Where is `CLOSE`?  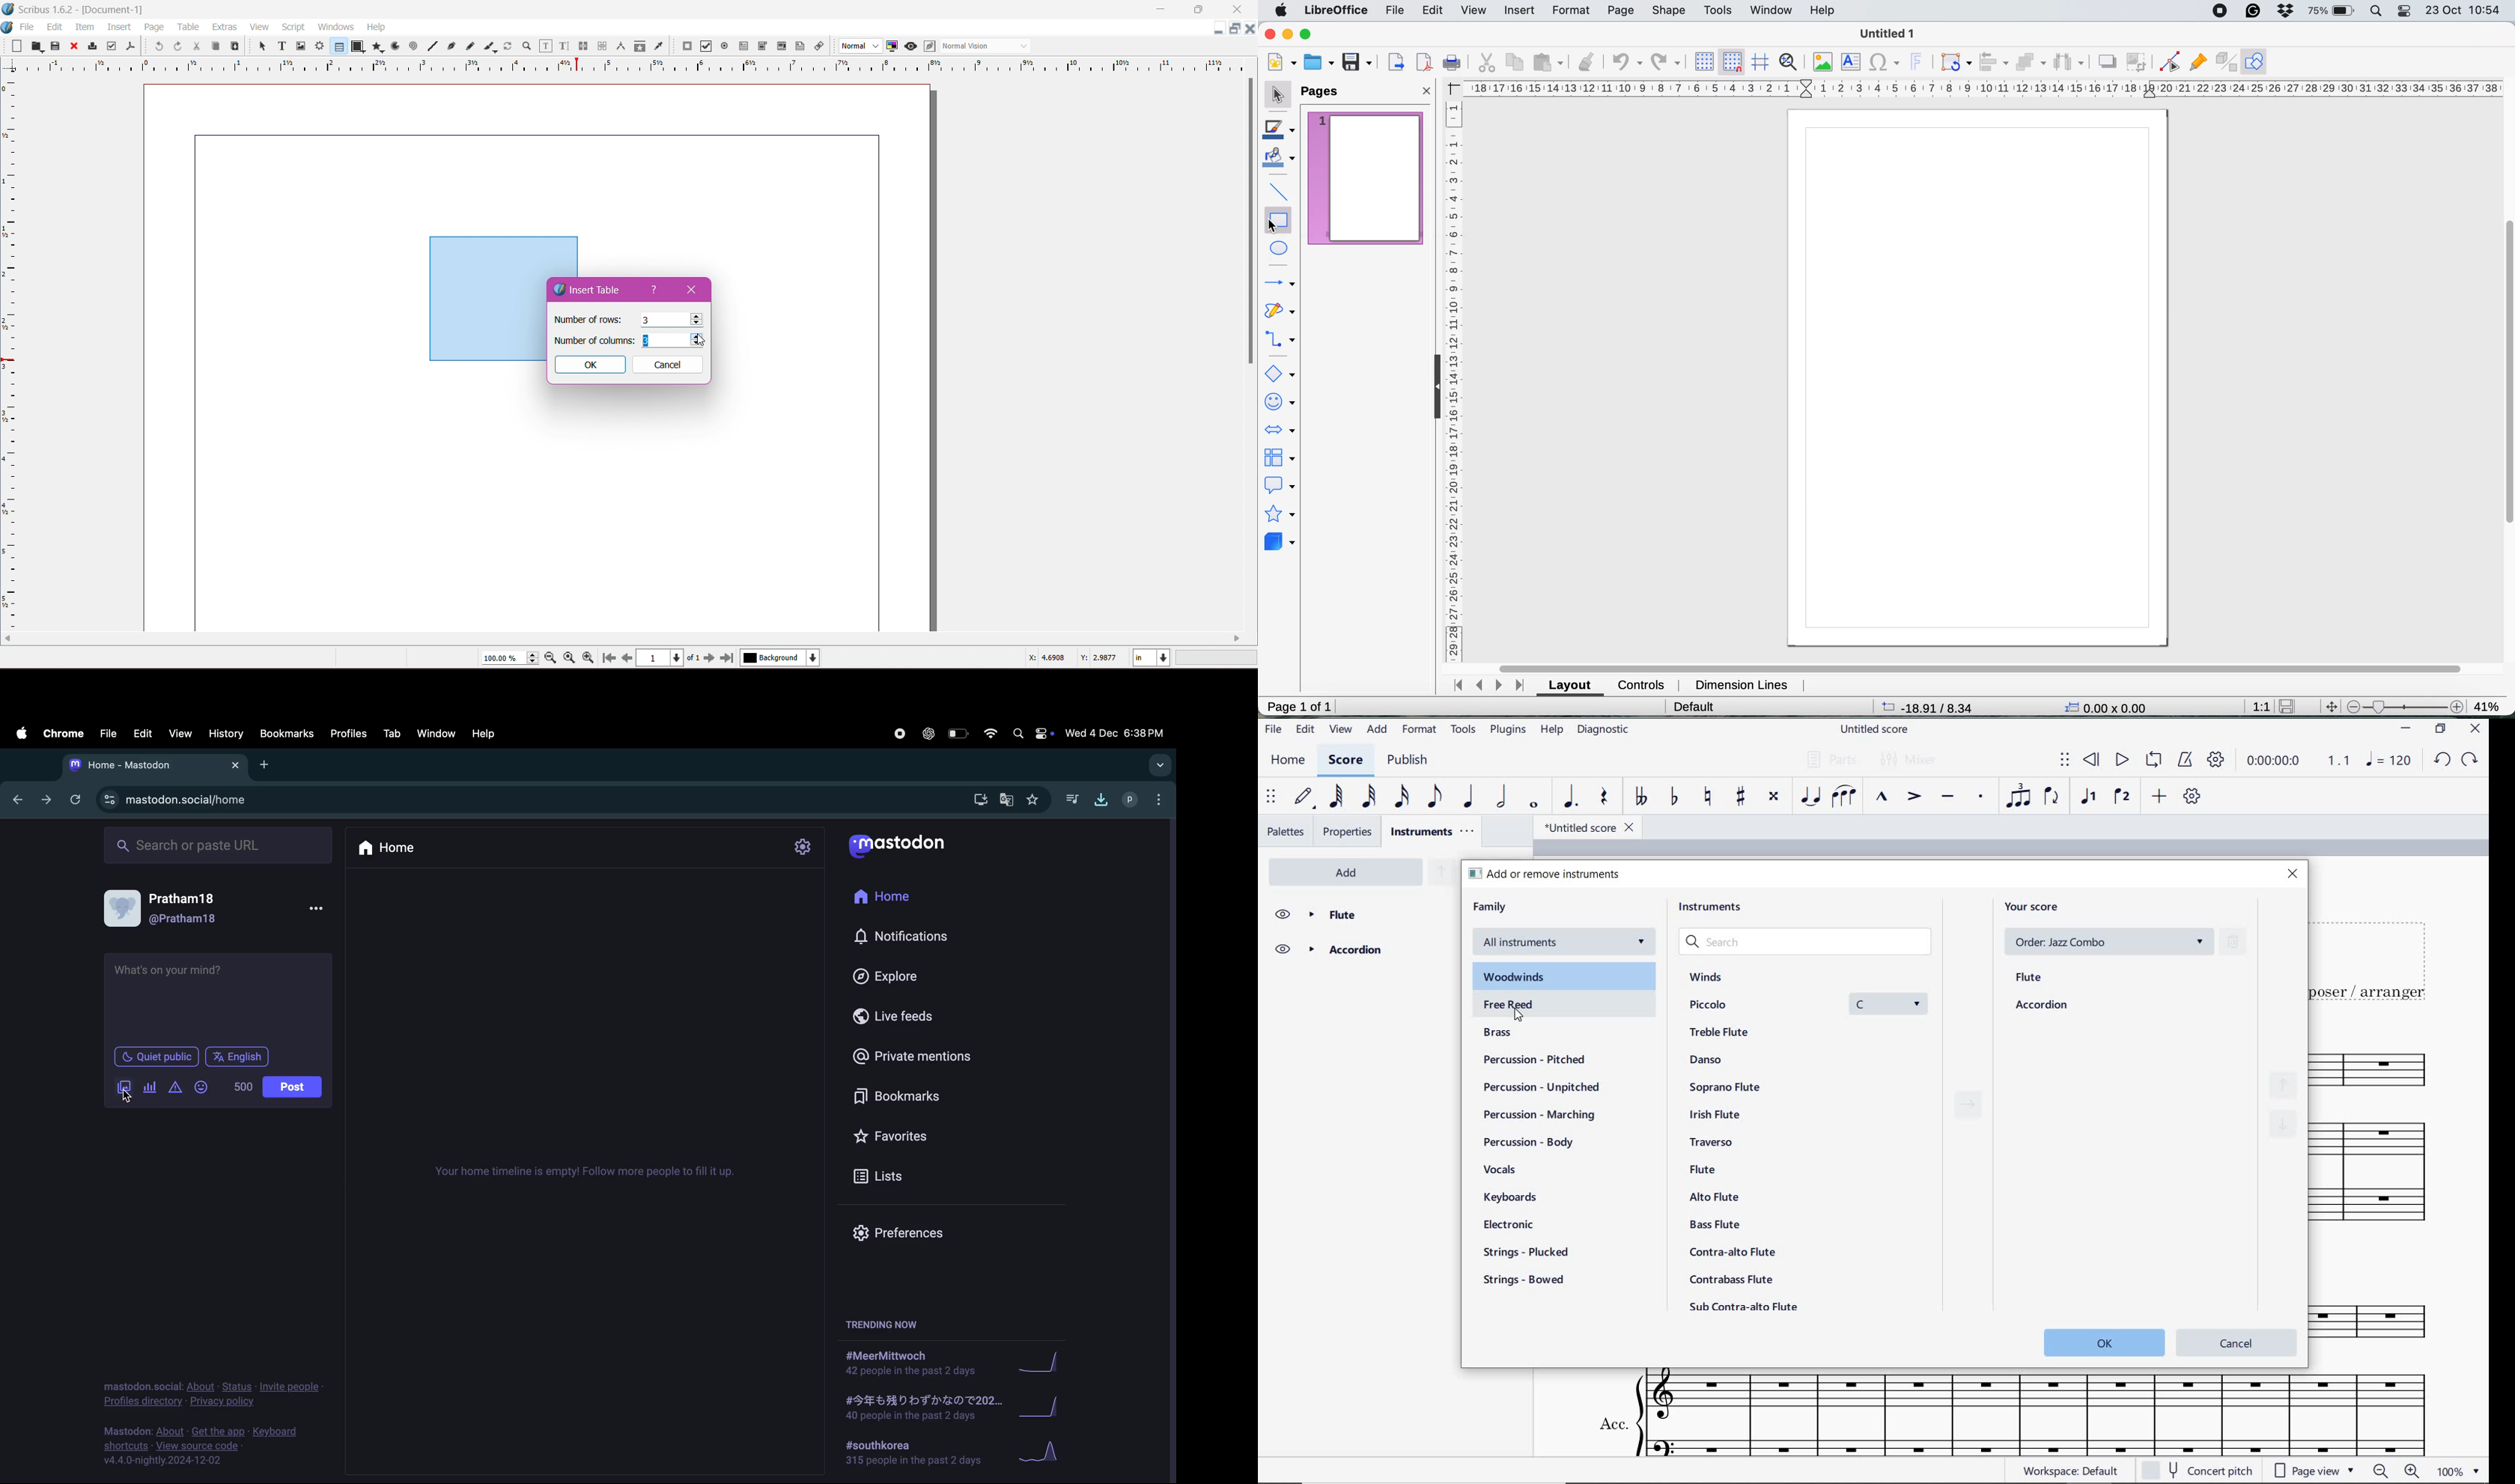 CLOSE is located at coordinates (2475, 728).